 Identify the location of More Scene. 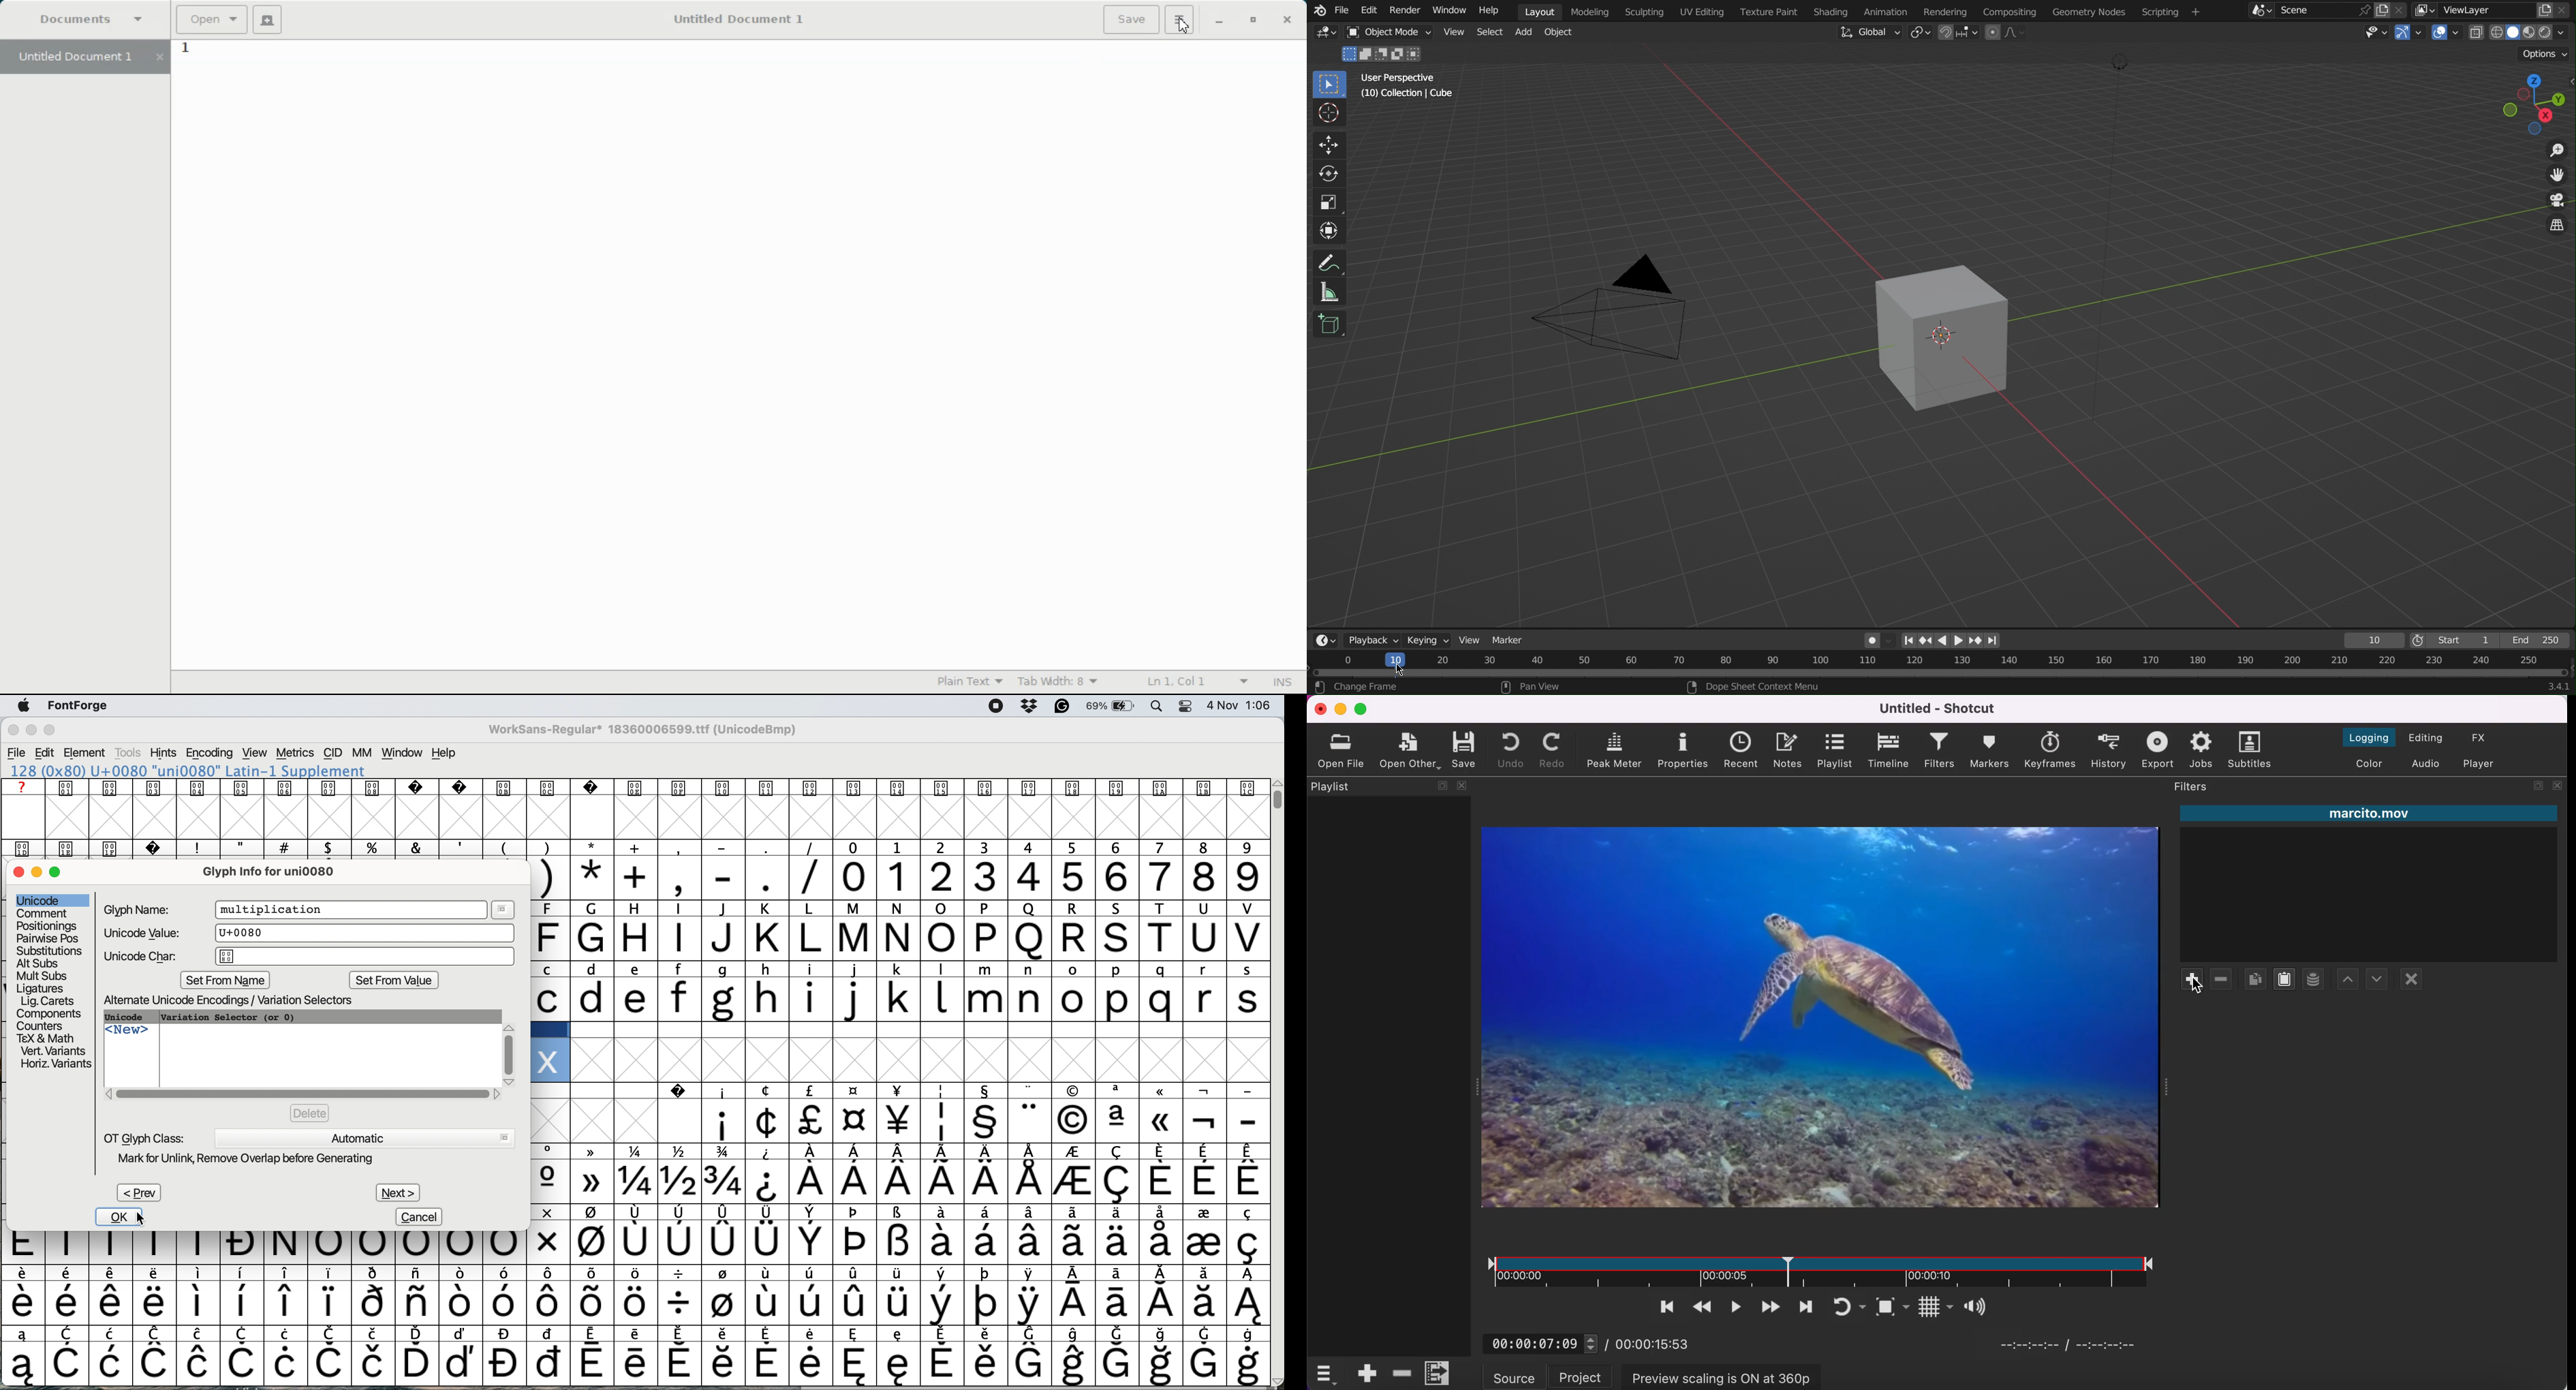
(2258, 11).